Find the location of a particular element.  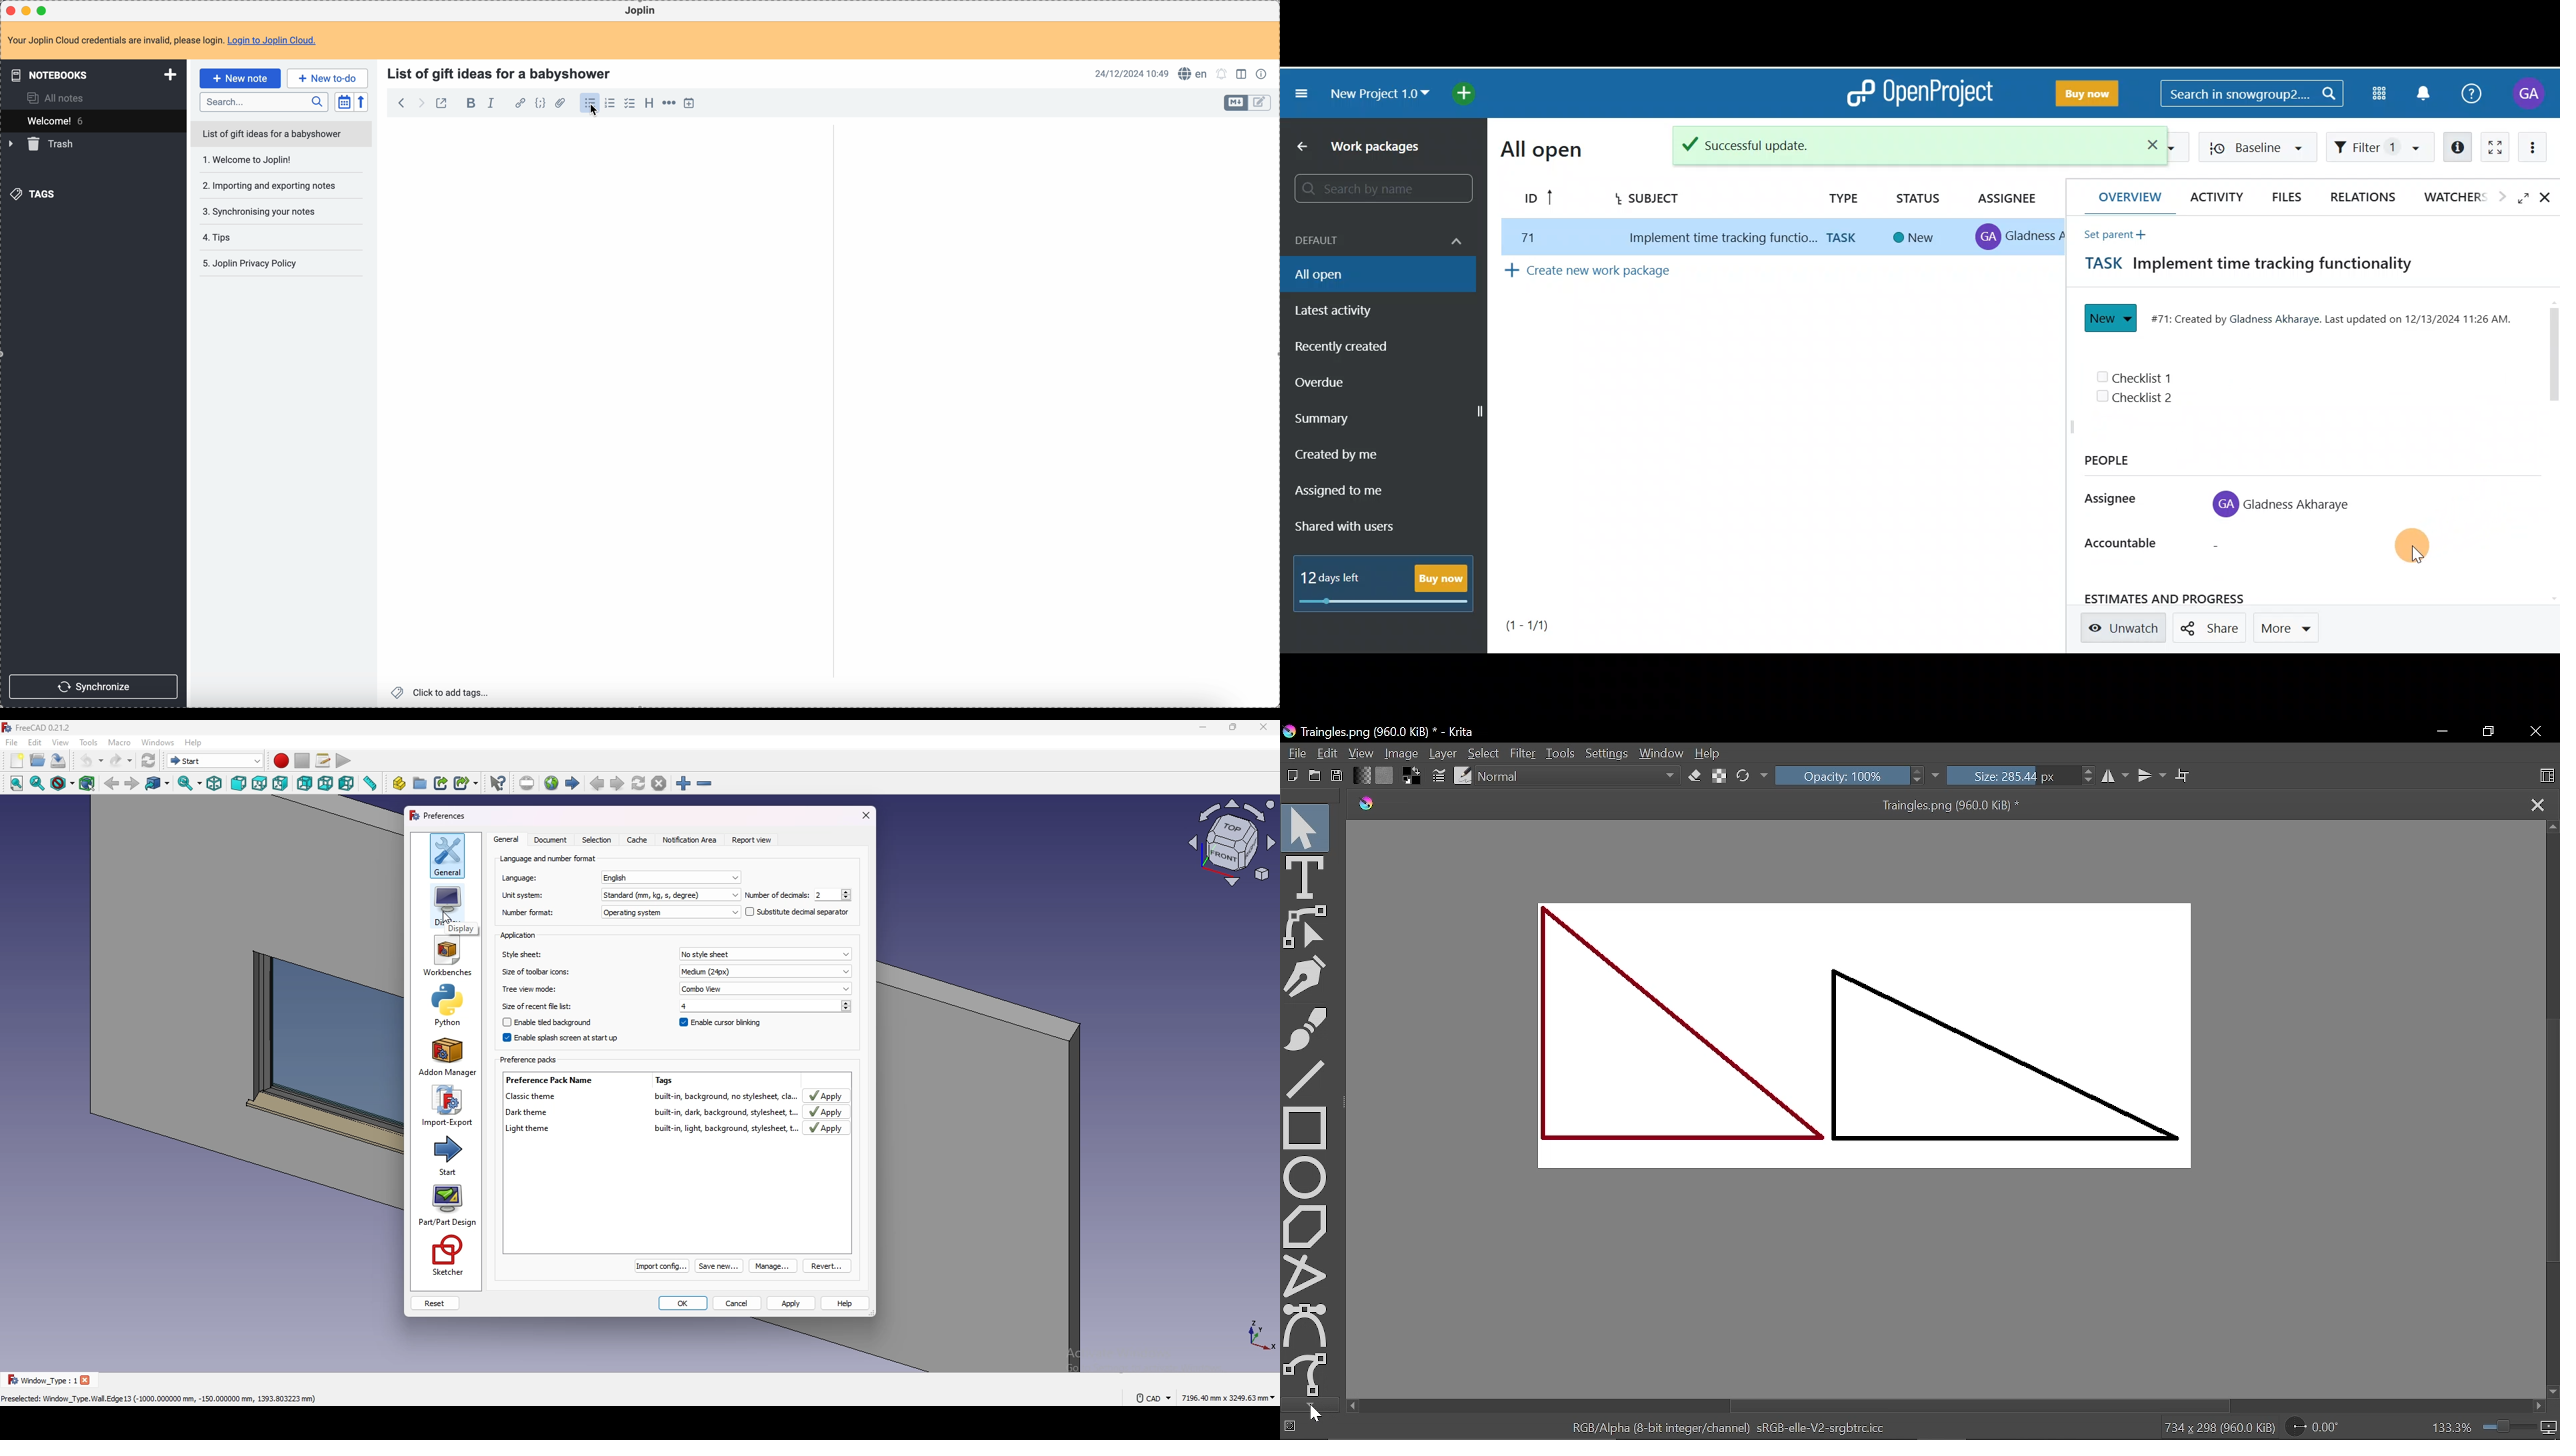

synchronising your notes is located at coordinates (267, 212).